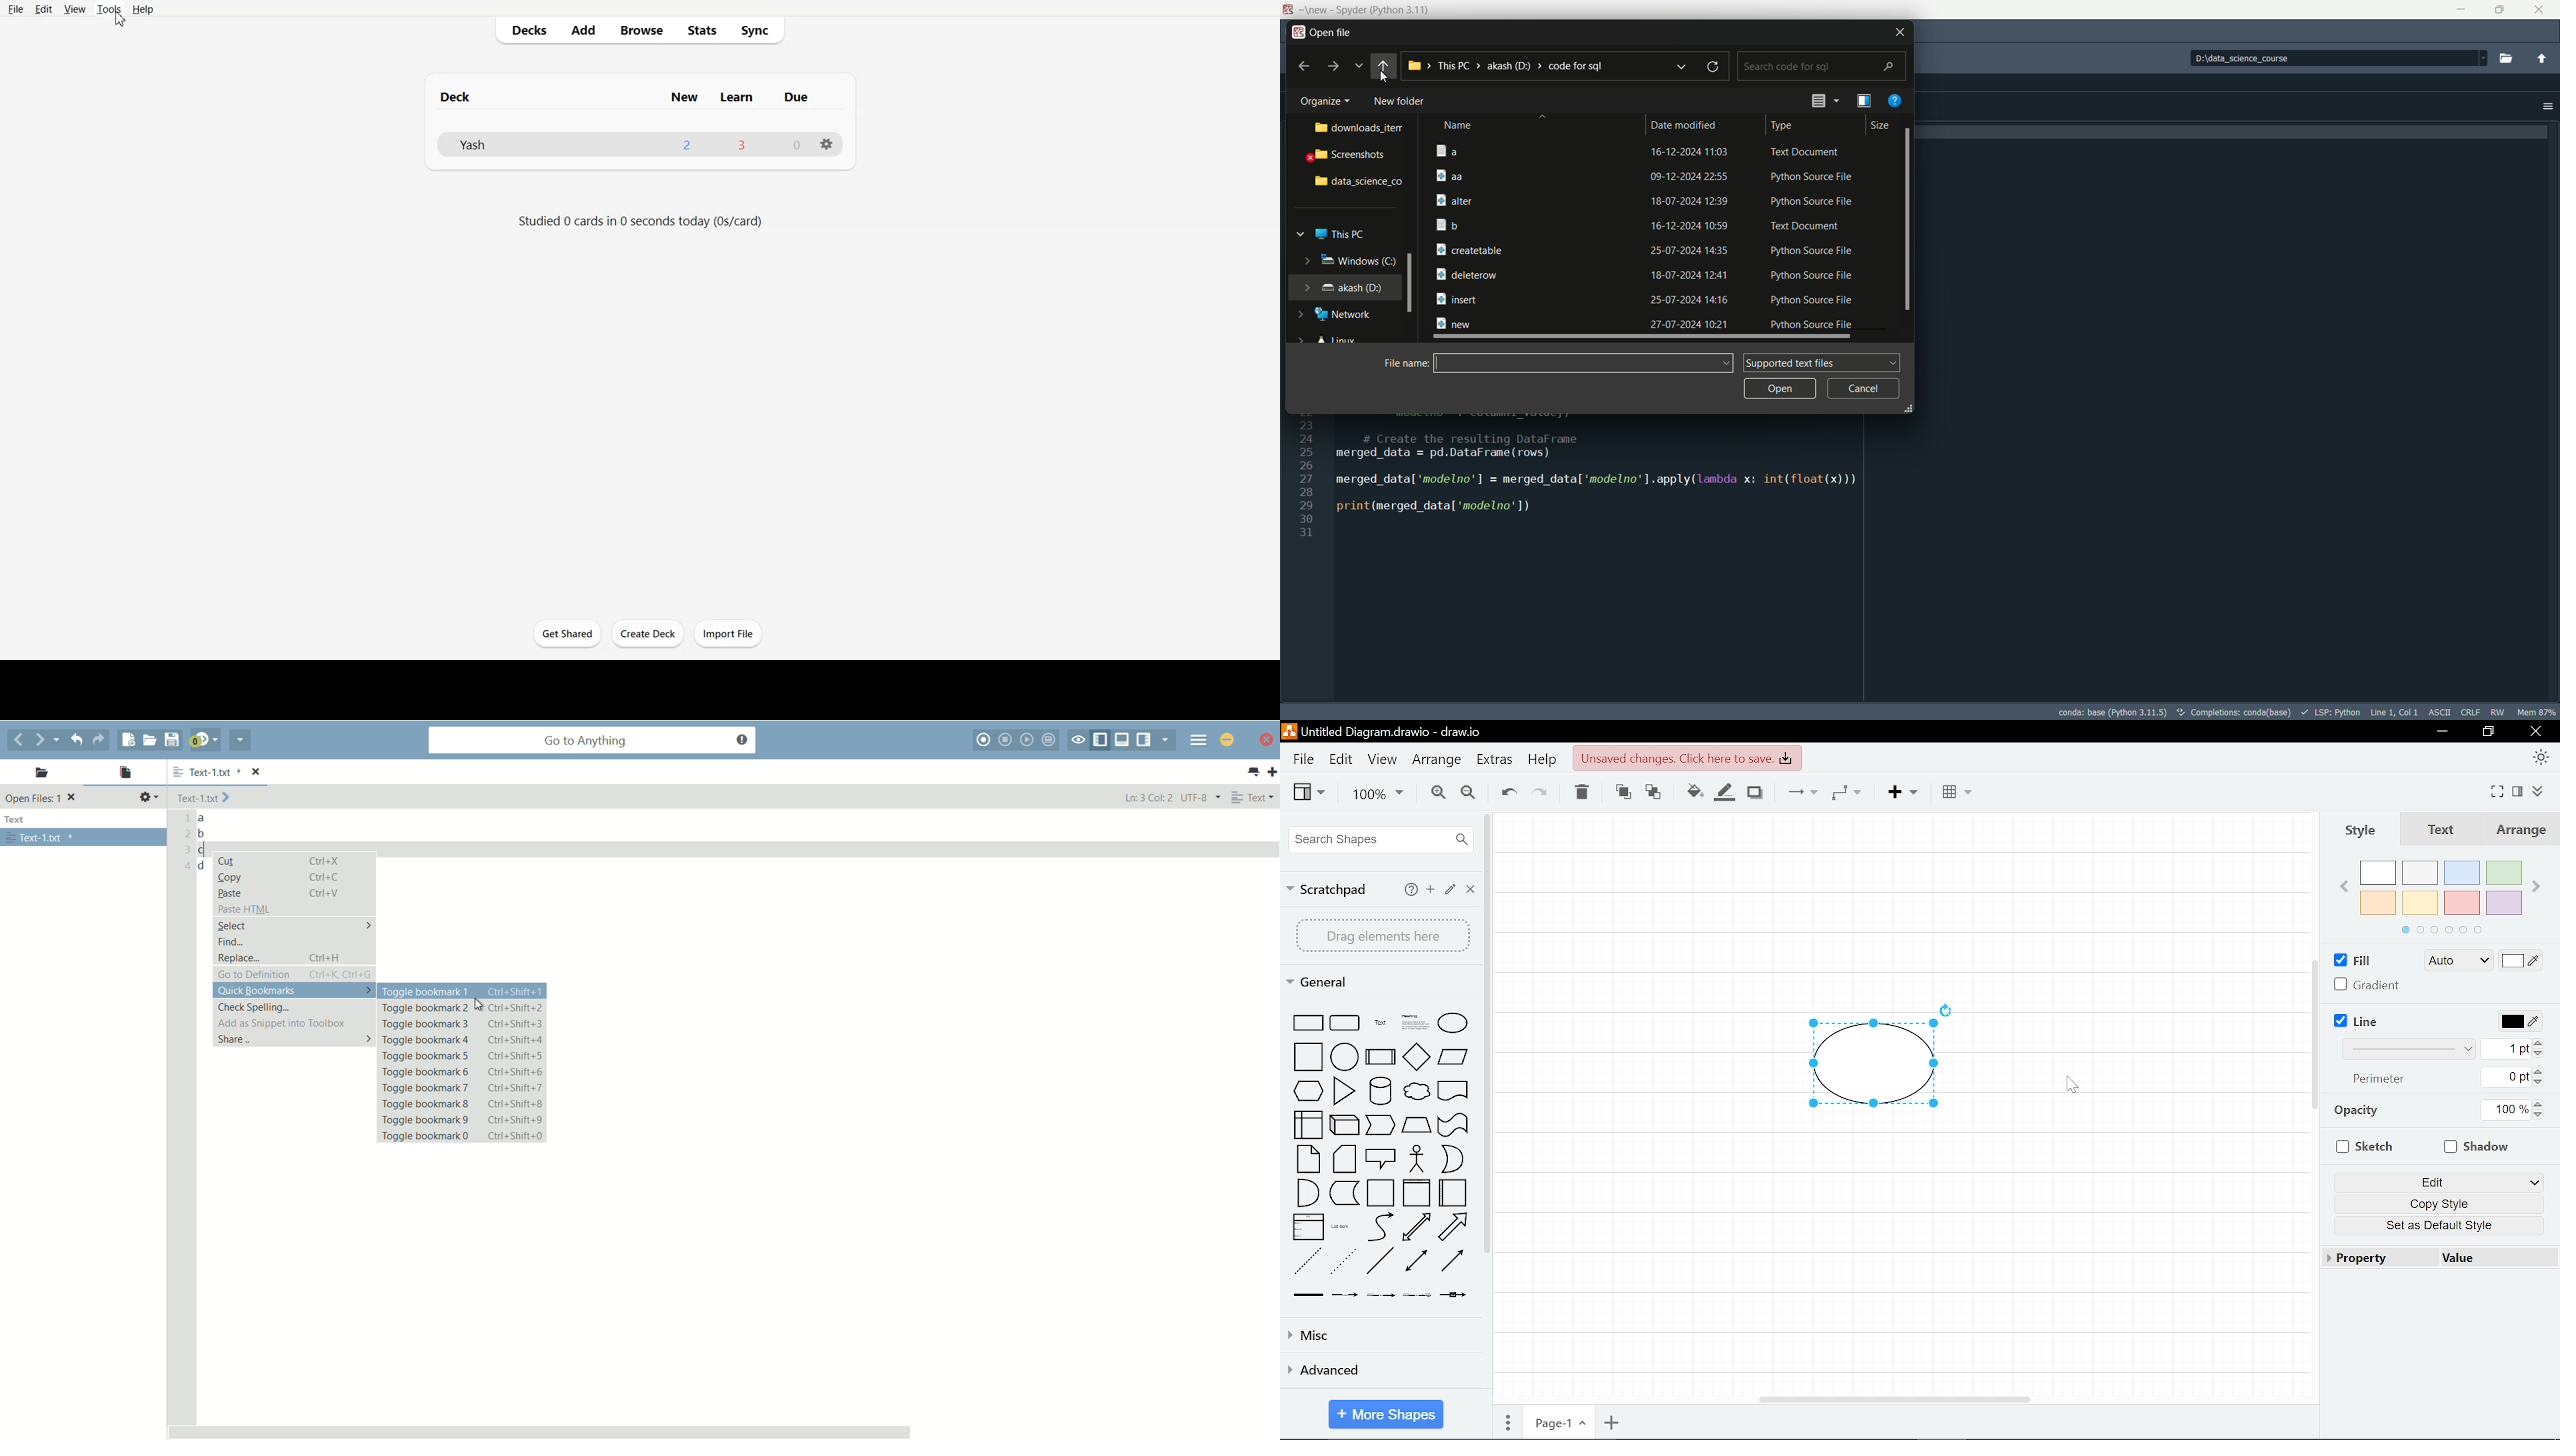 This screenshot has height=1456, width=2576. I want to click on View, so click(74, 9).